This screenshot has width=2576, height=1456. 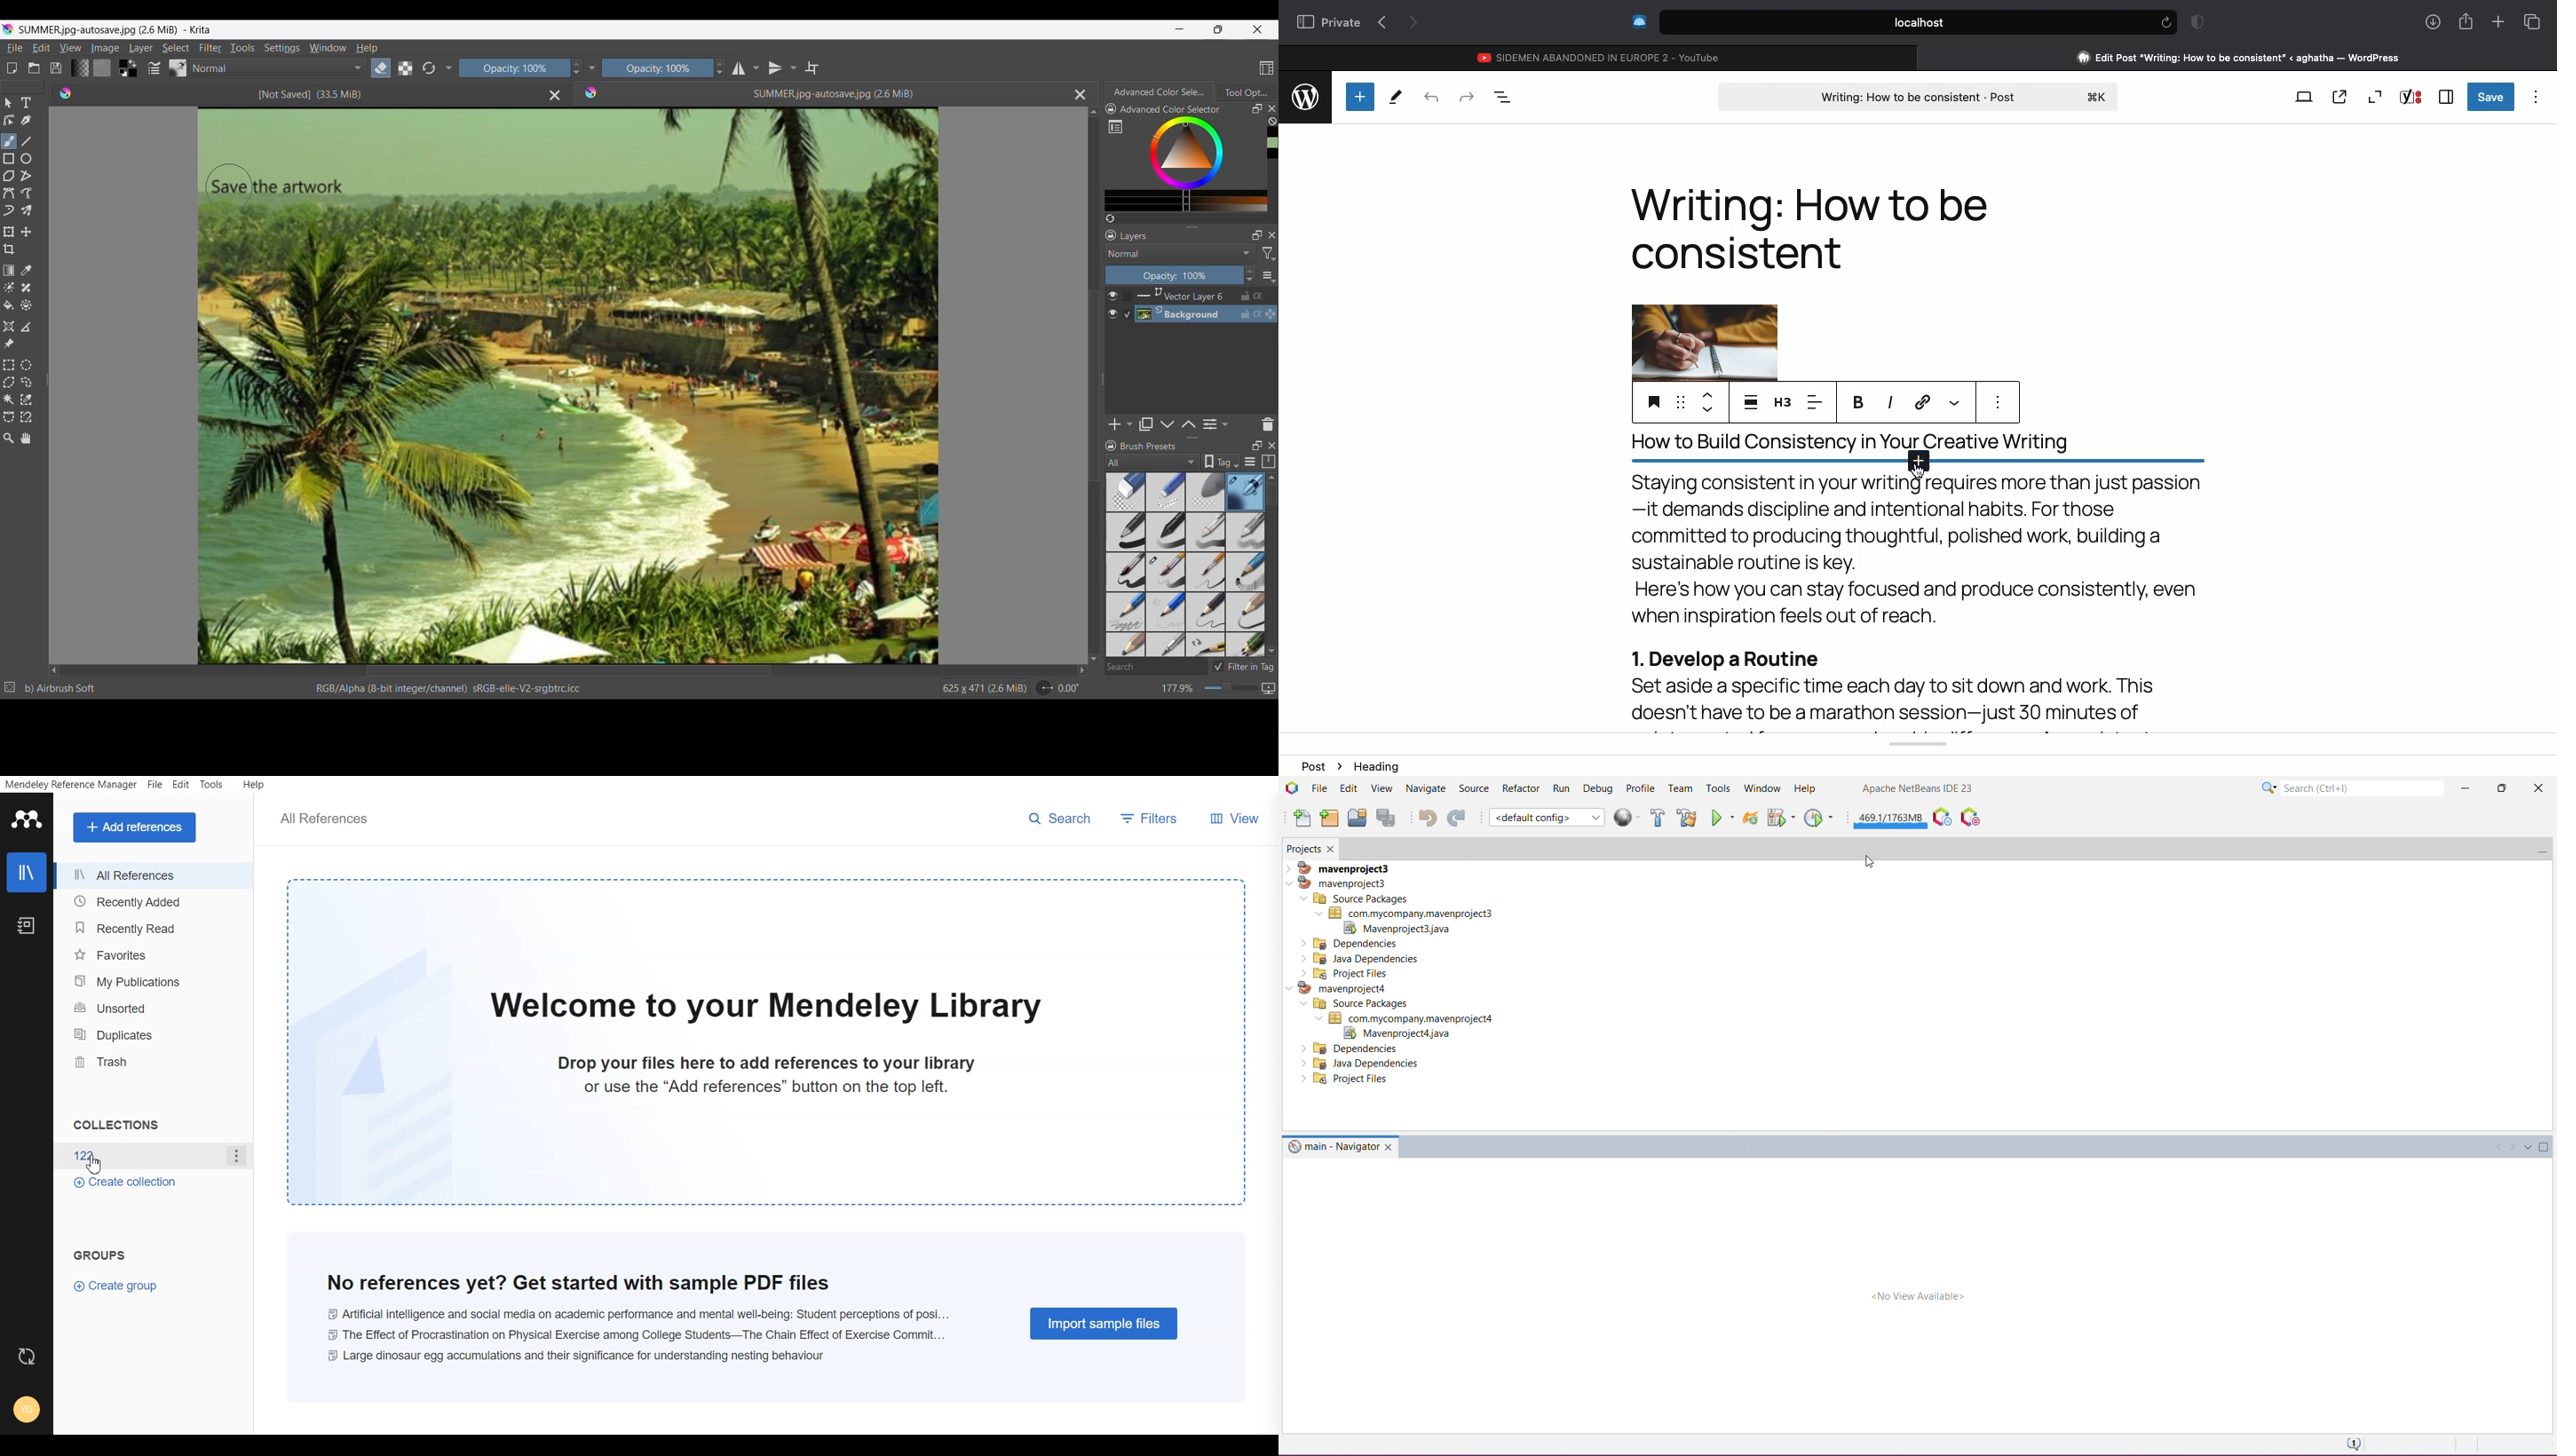 I want to click on More settings, so click(x=1268, y=275).